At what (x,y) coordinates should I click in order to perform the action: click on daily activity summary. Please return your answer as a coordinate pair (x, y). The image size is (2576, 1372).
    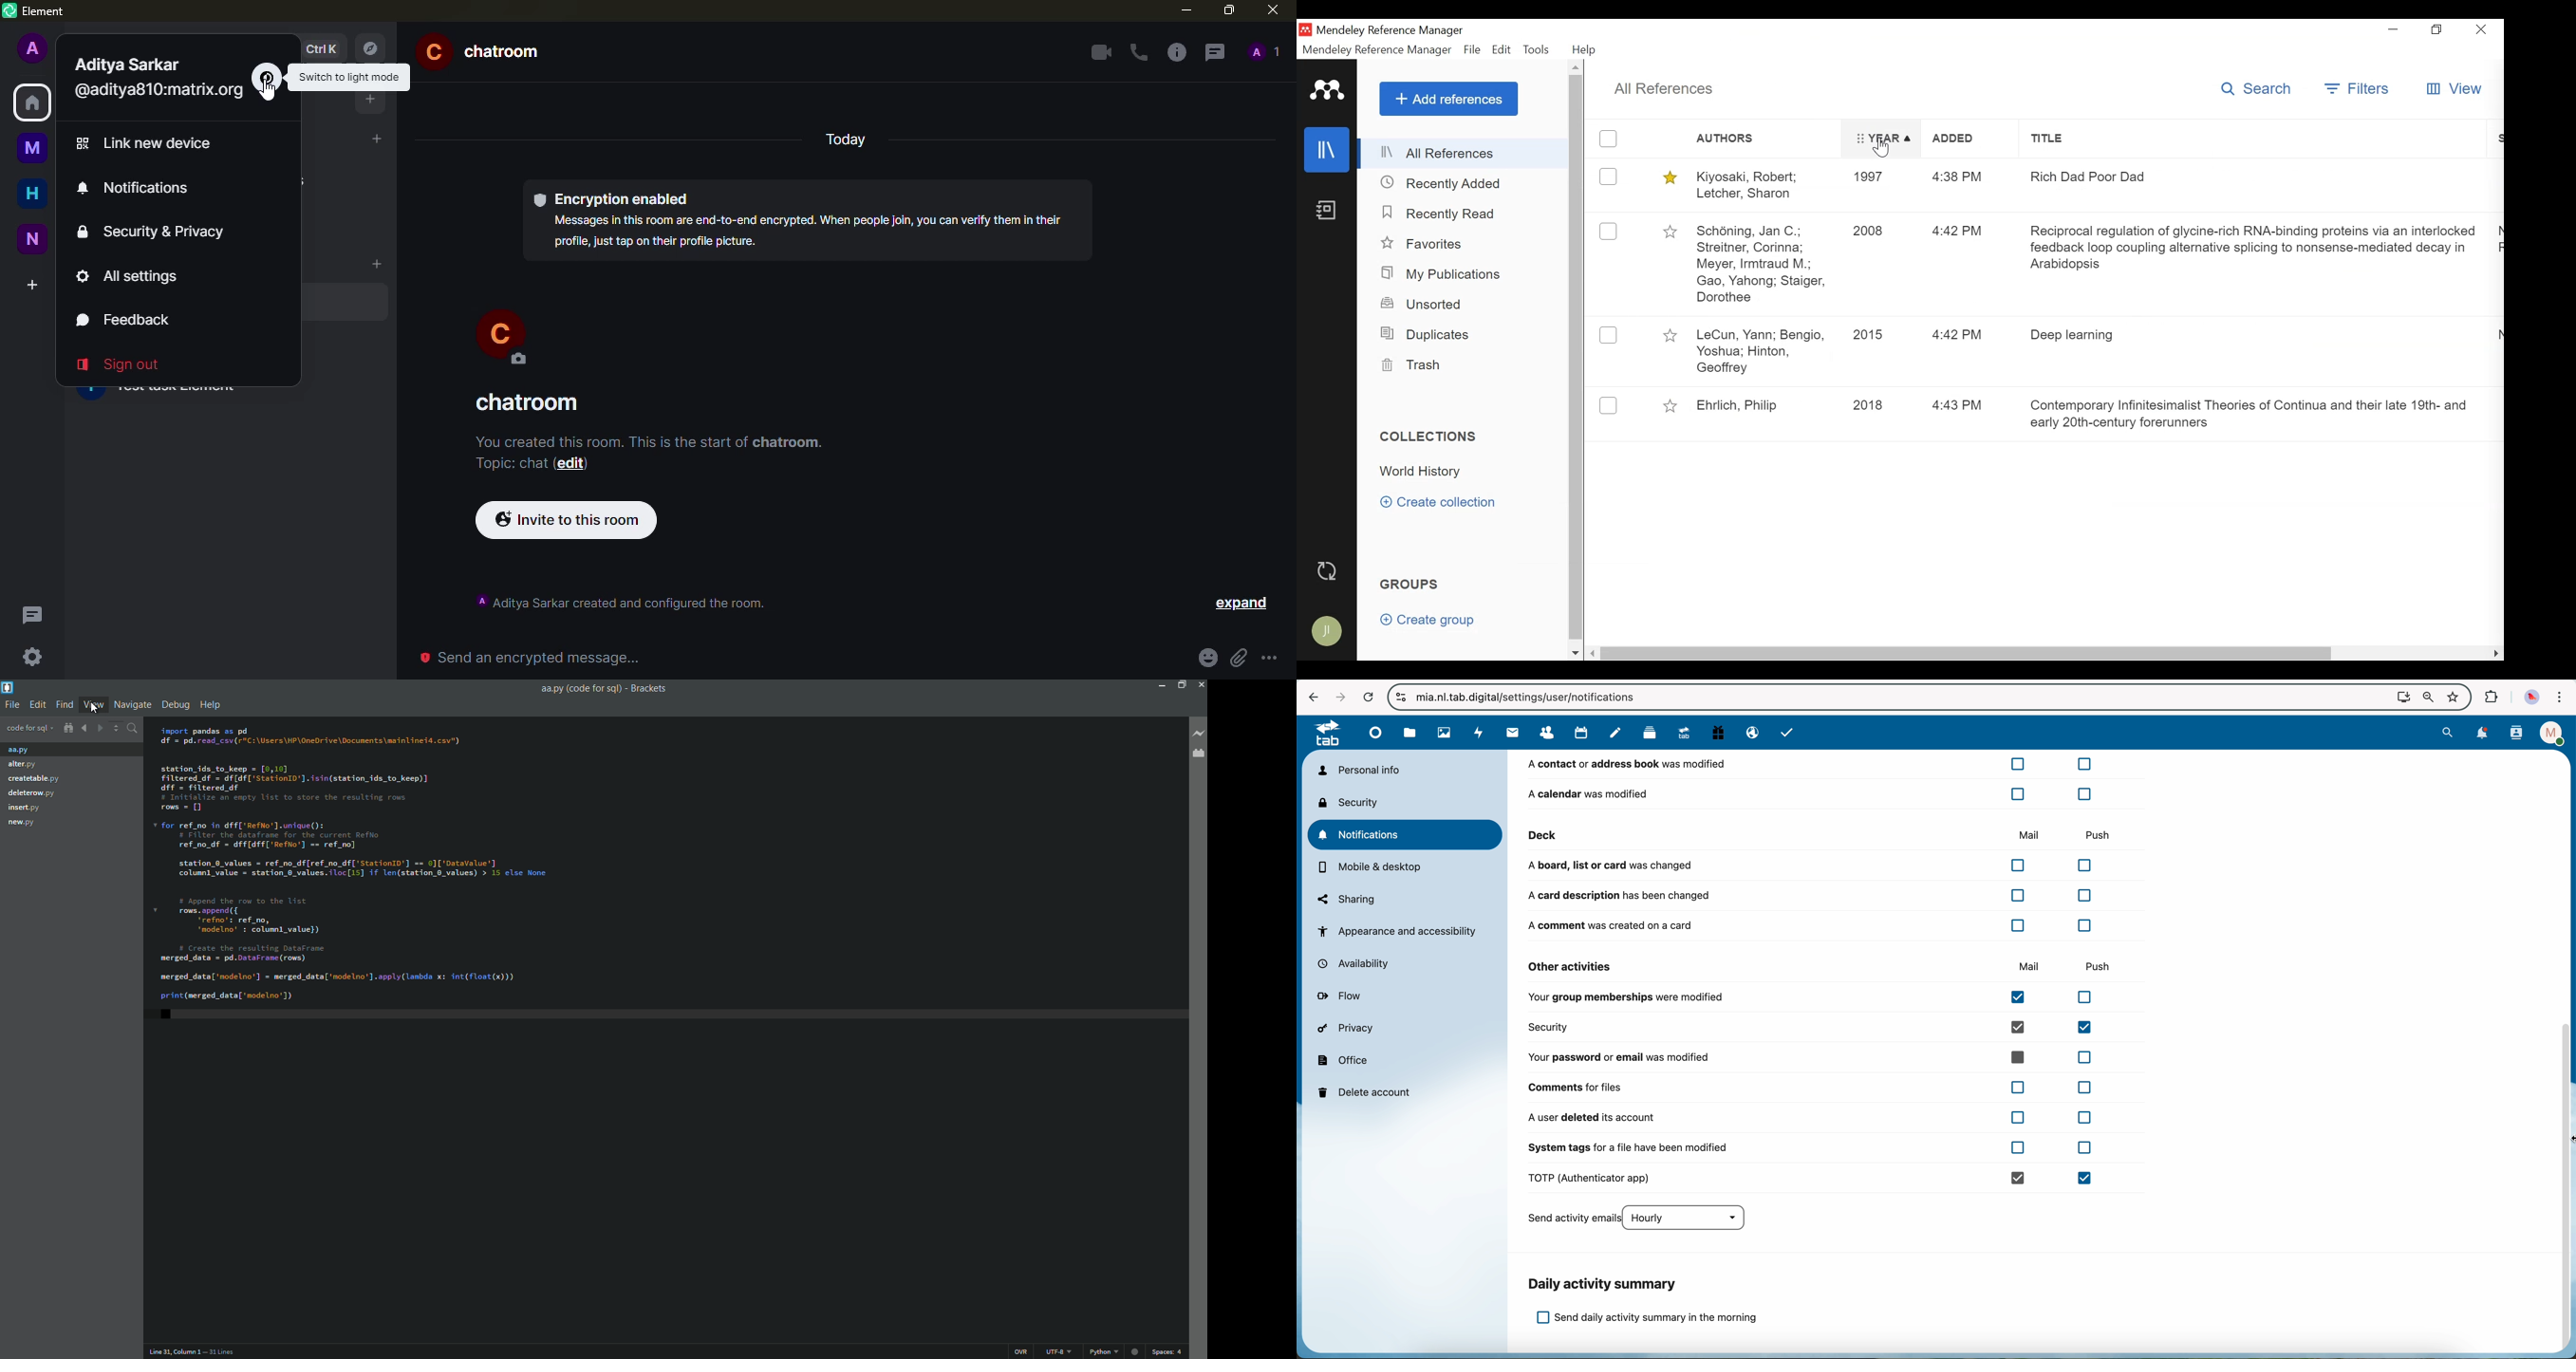
    Looking at the image, I should click on (1604, 1284).